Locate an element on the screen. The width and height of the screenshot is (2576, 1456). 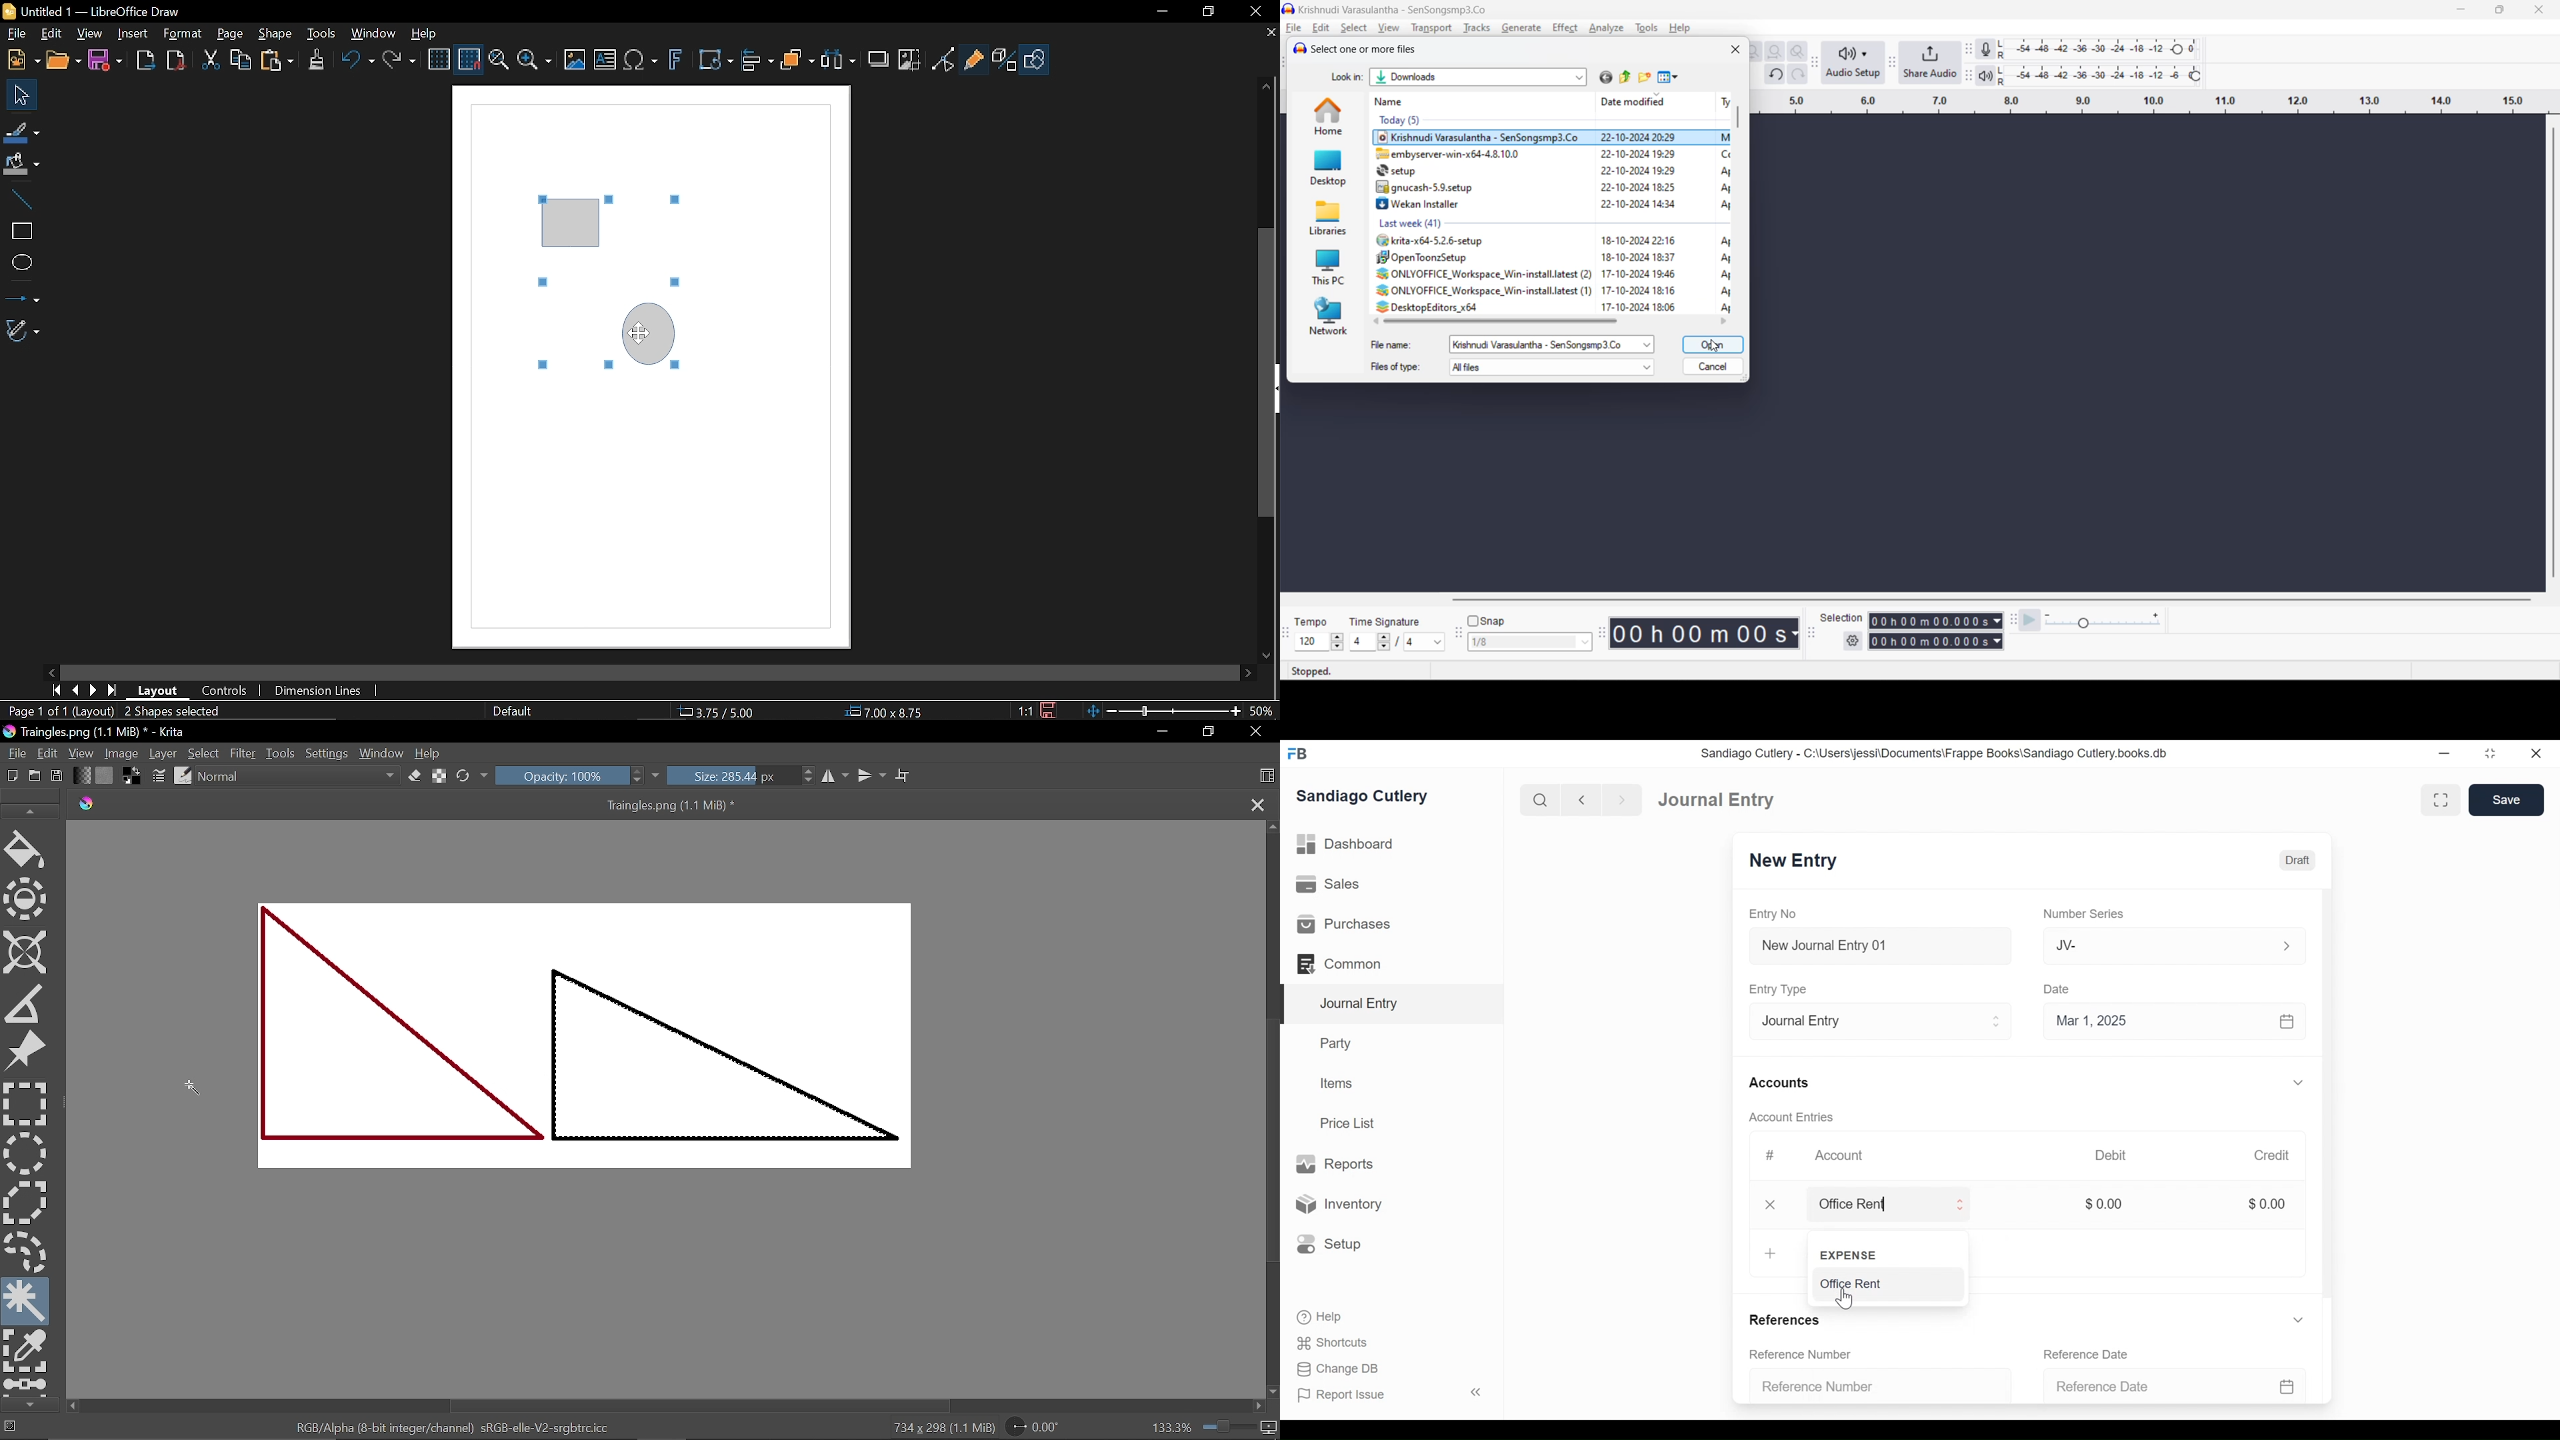
open is located at coordinates (1713, 342).